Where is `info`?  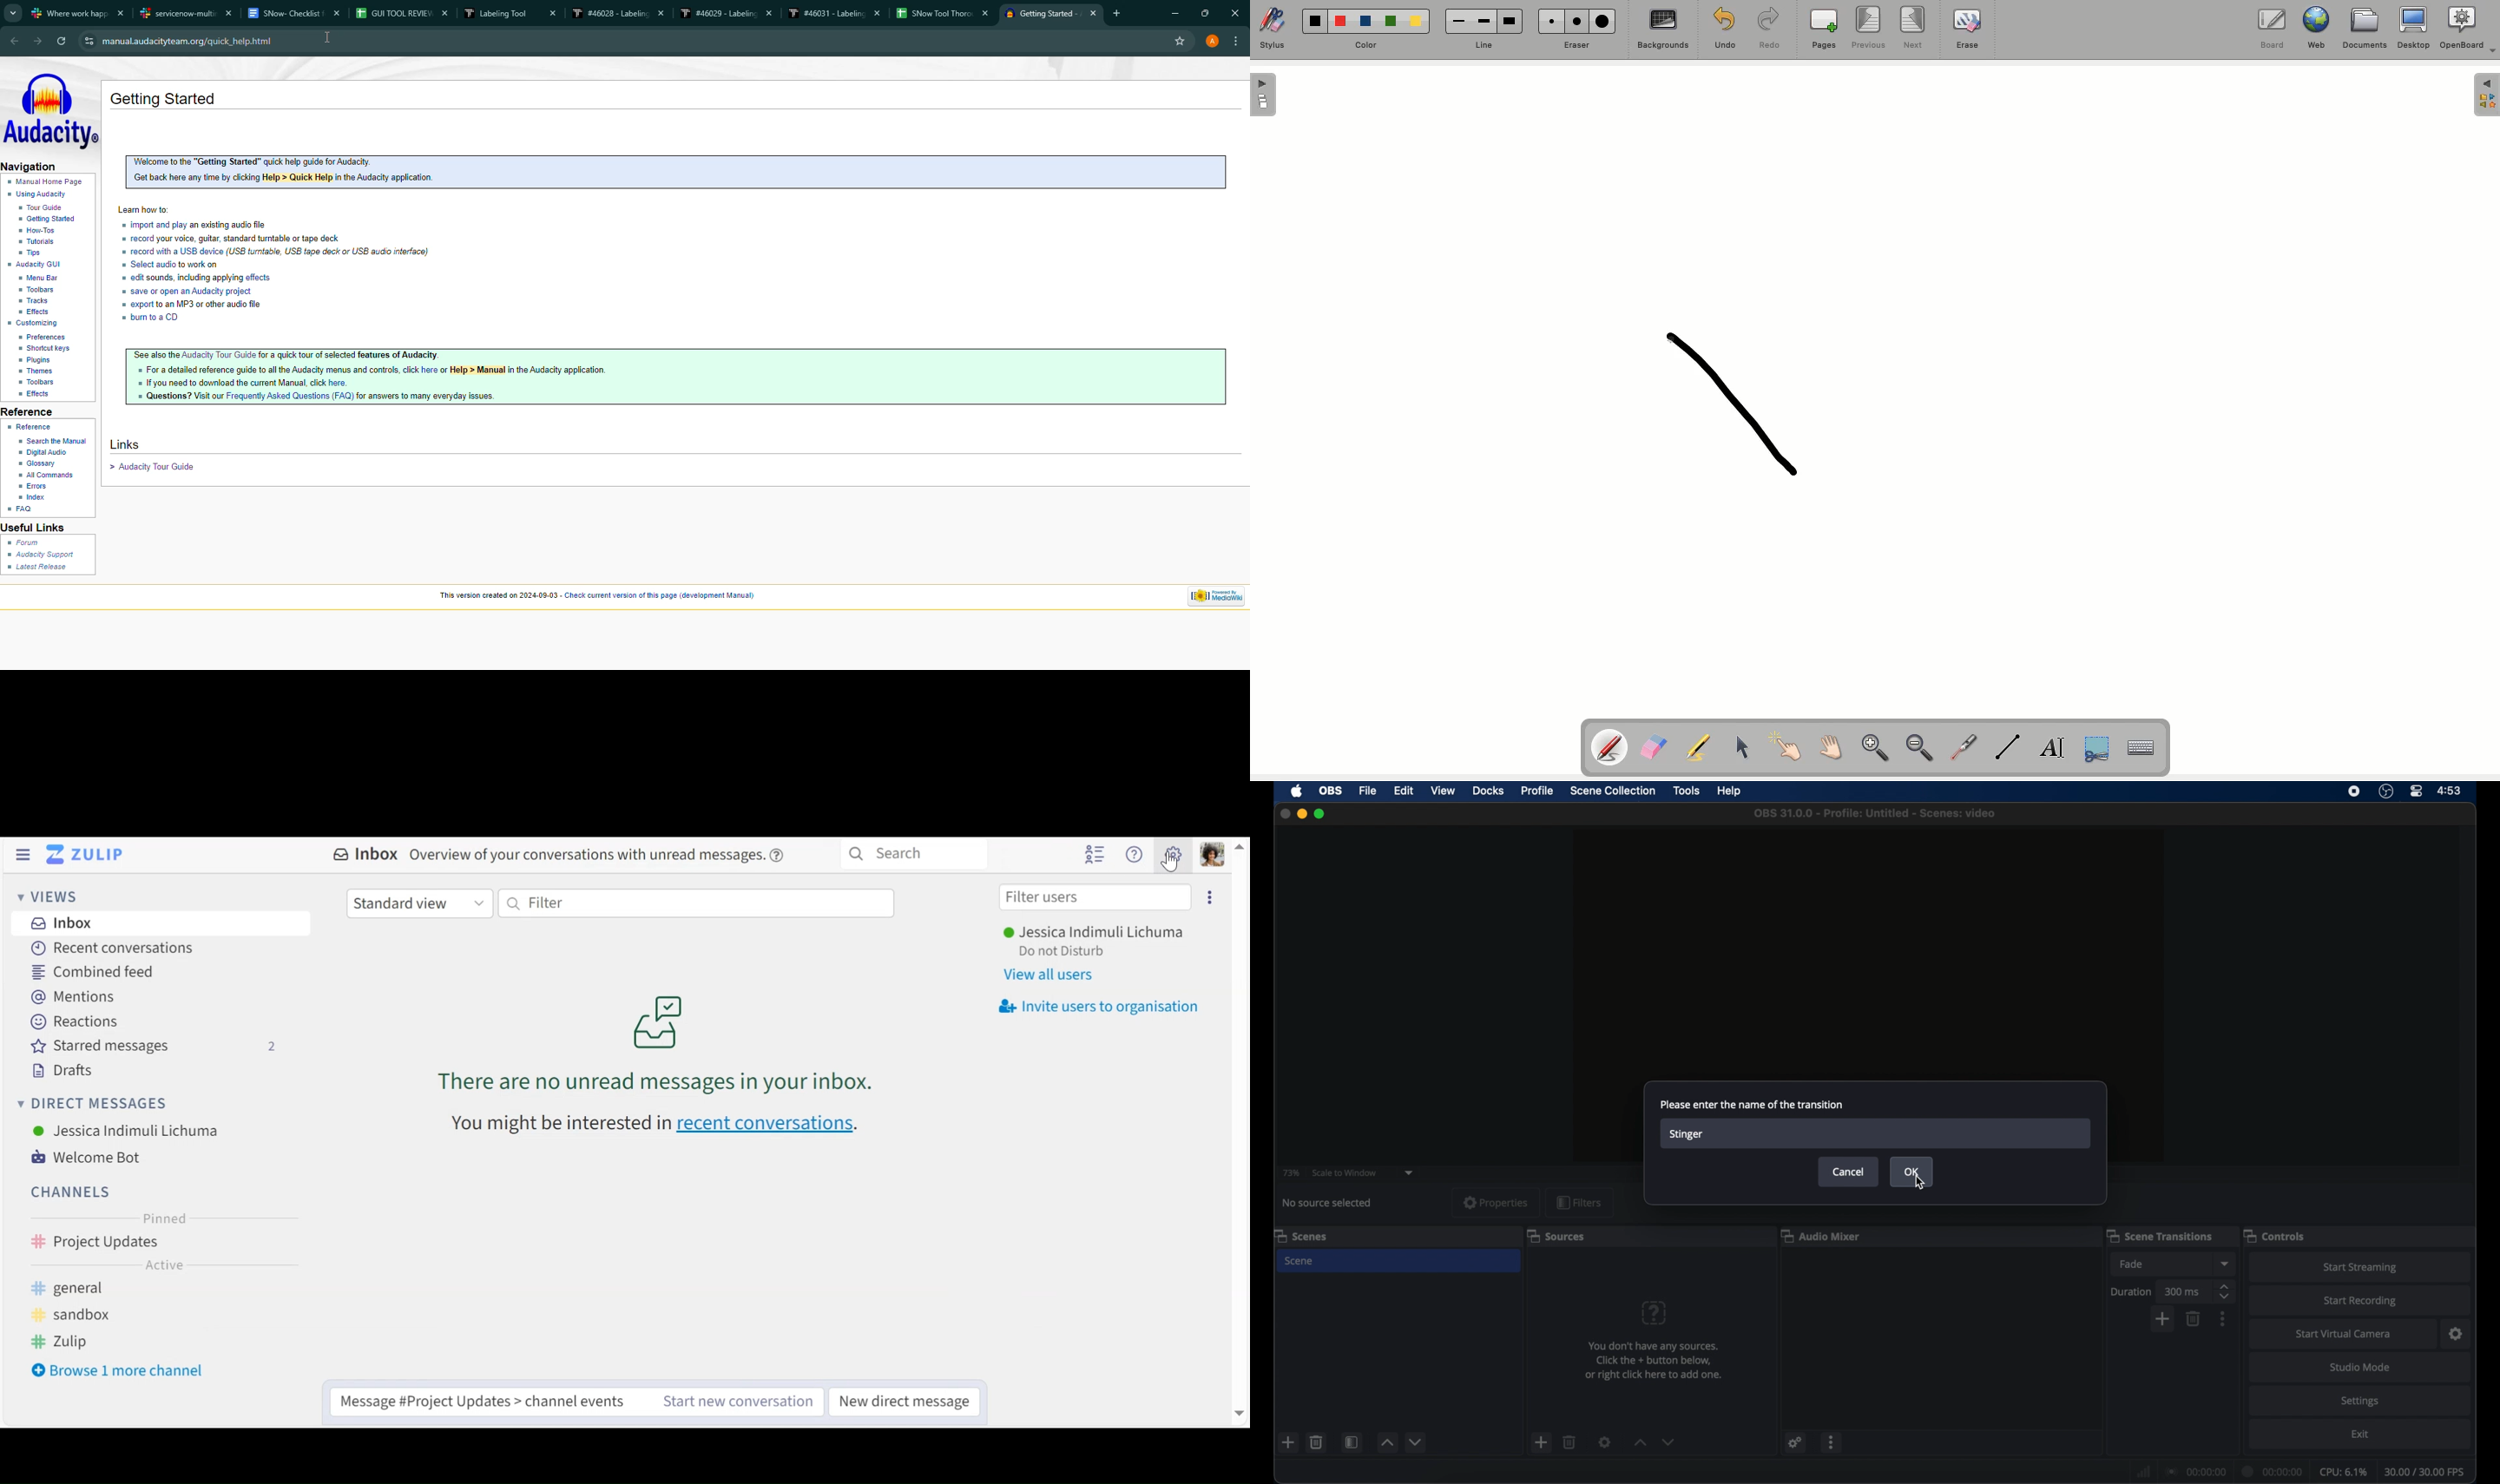 info is located at coordinates (1656, 1360).